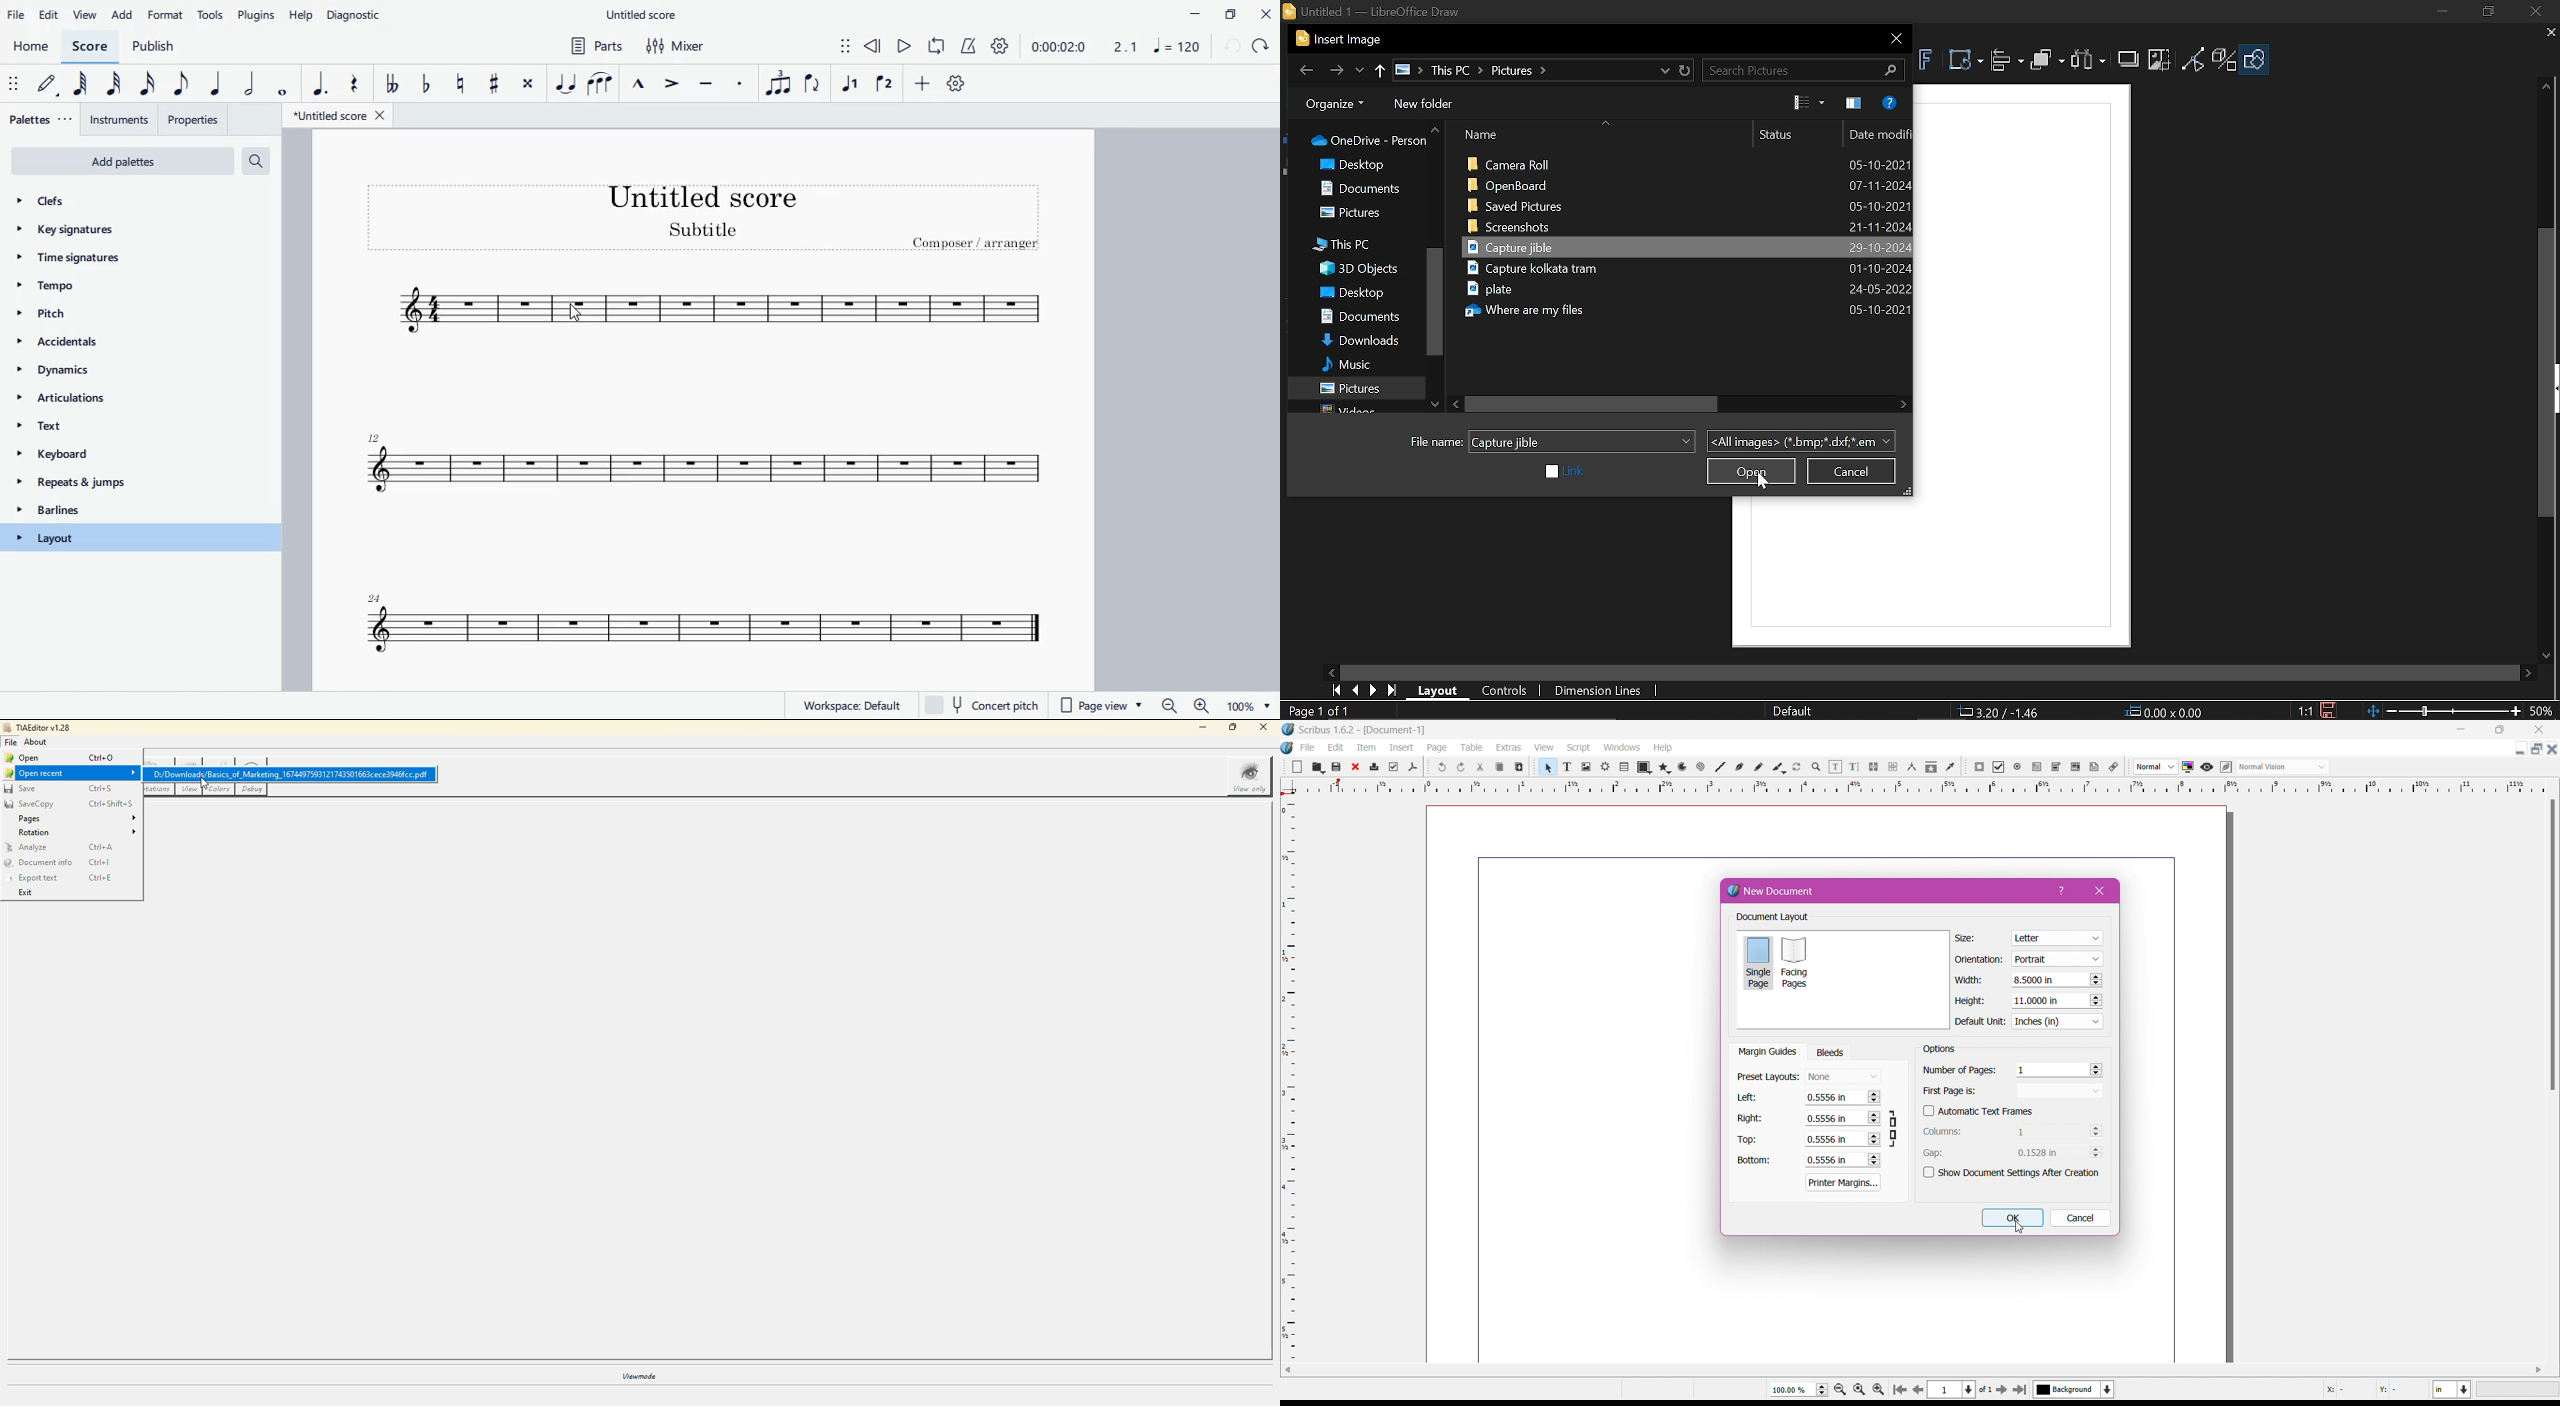 Image resolution: width=2576 pixels, height=1428 pixels. What do you see at coordinates (834, 44) in the screenshot?
I see `move` at bounding box center [834, 44].